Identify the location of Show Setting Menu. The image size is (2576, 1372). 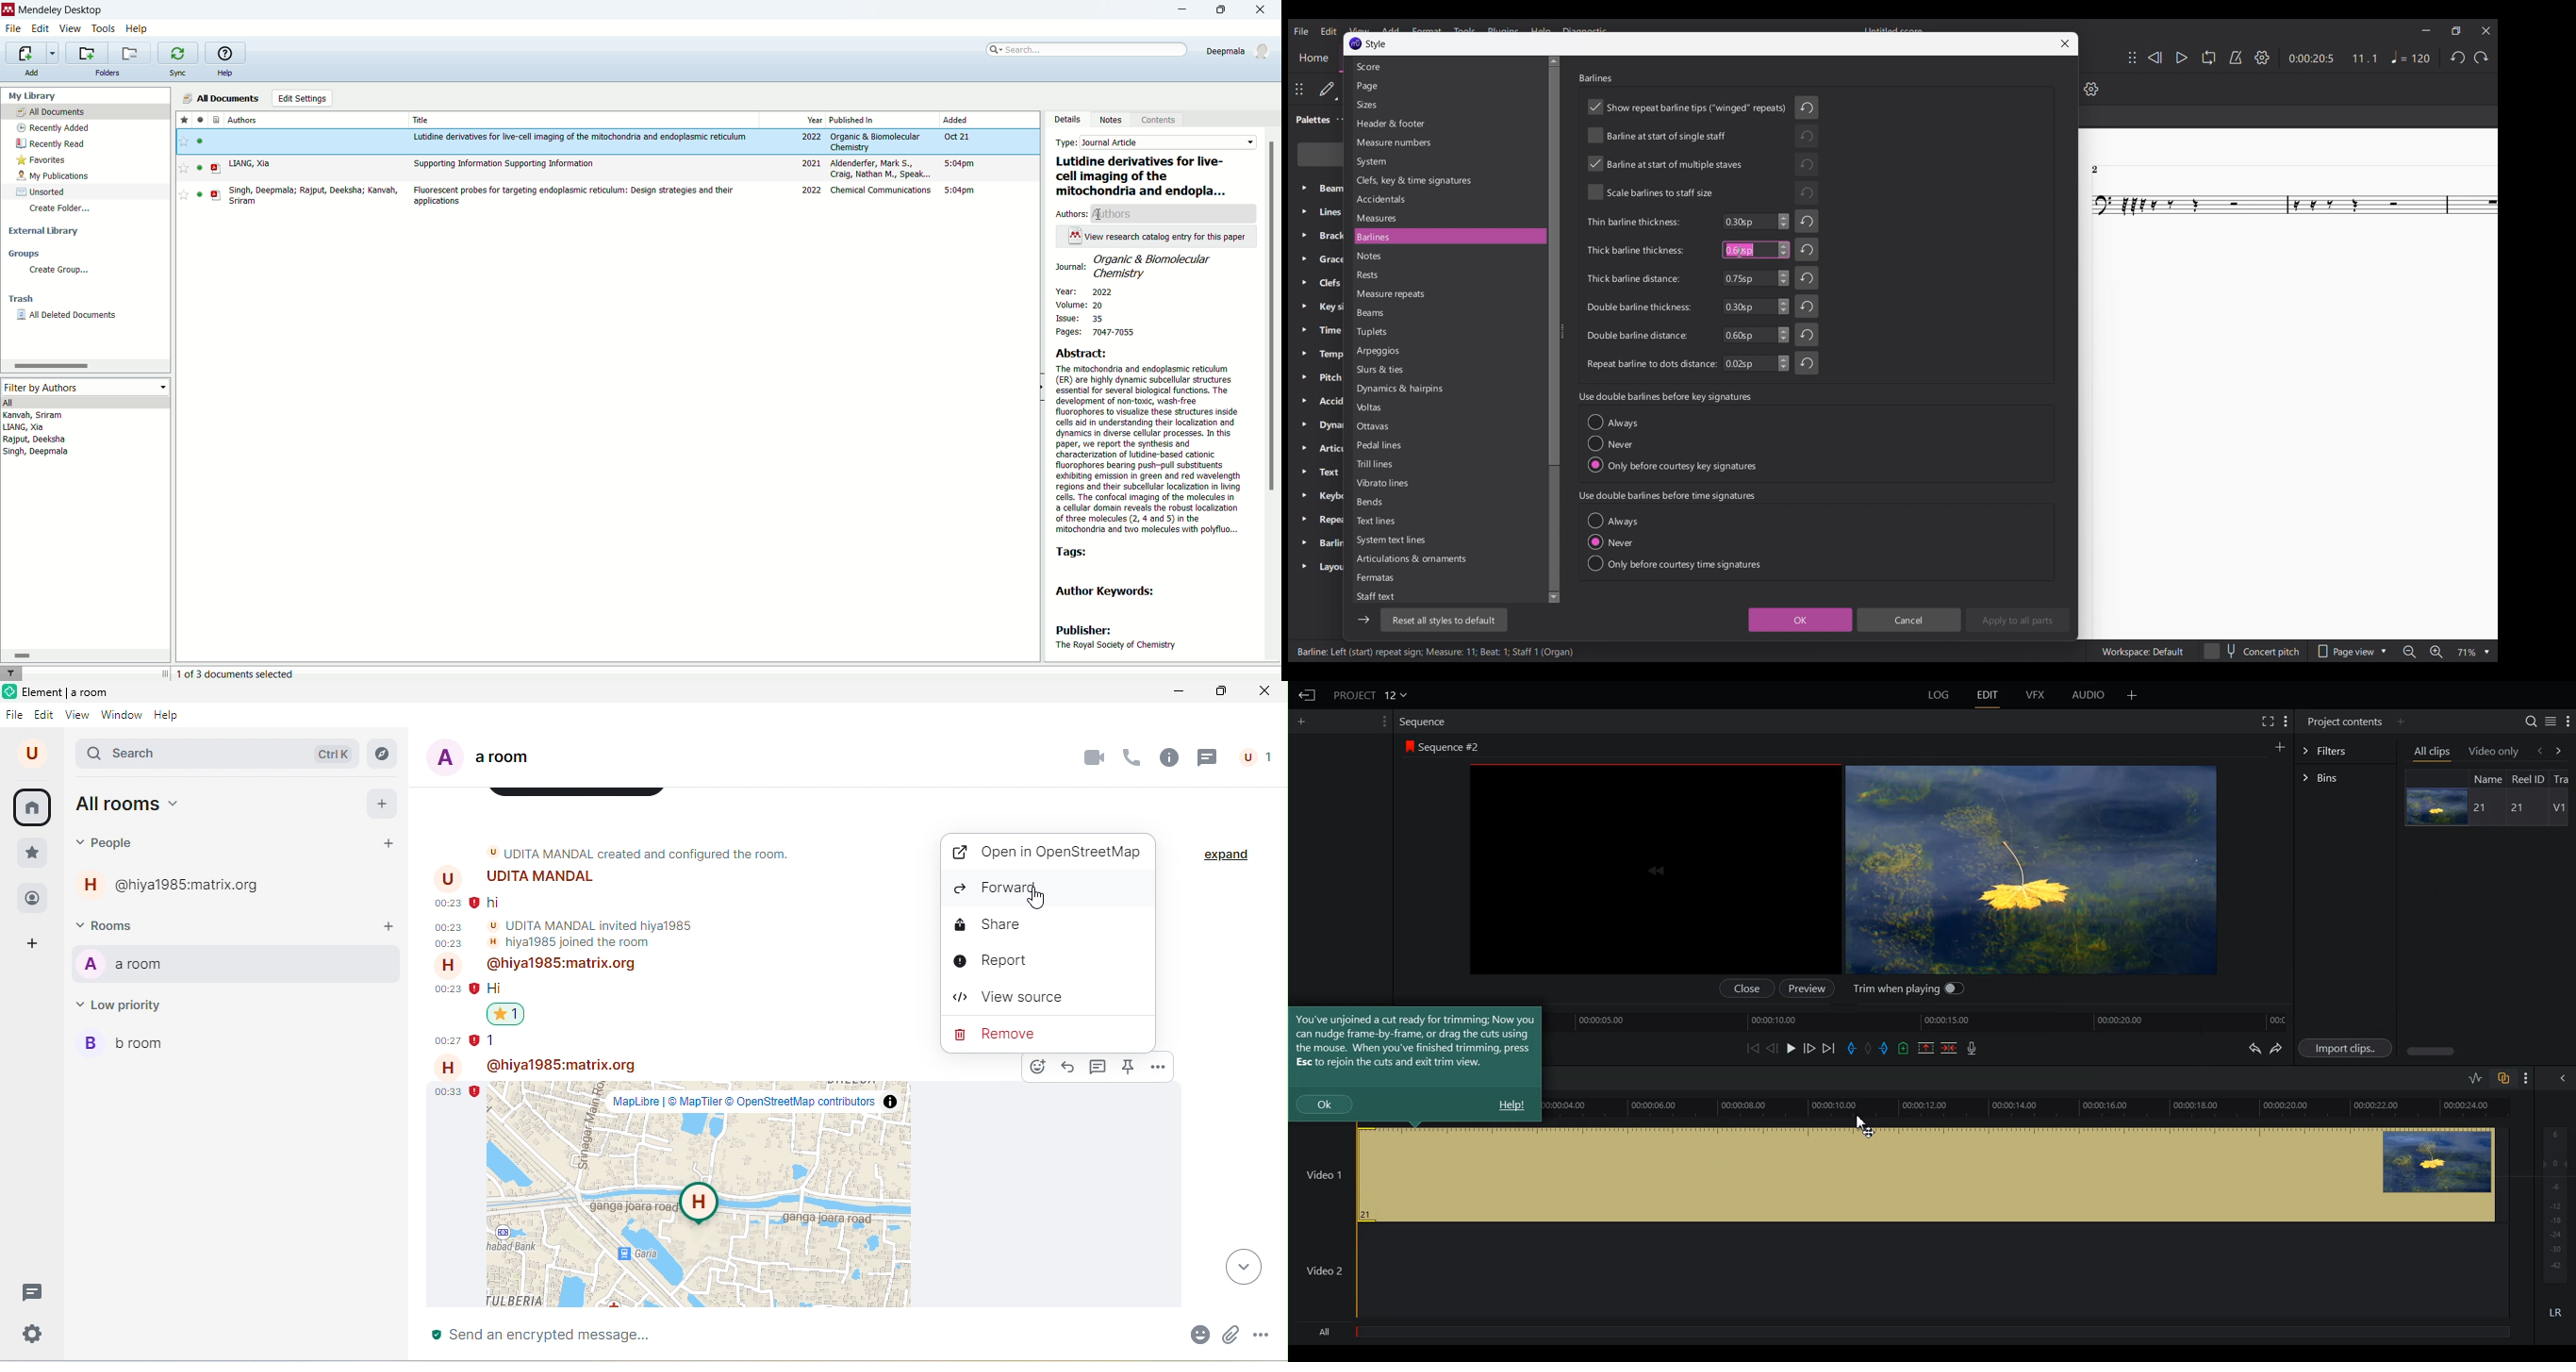
(2567, 722).